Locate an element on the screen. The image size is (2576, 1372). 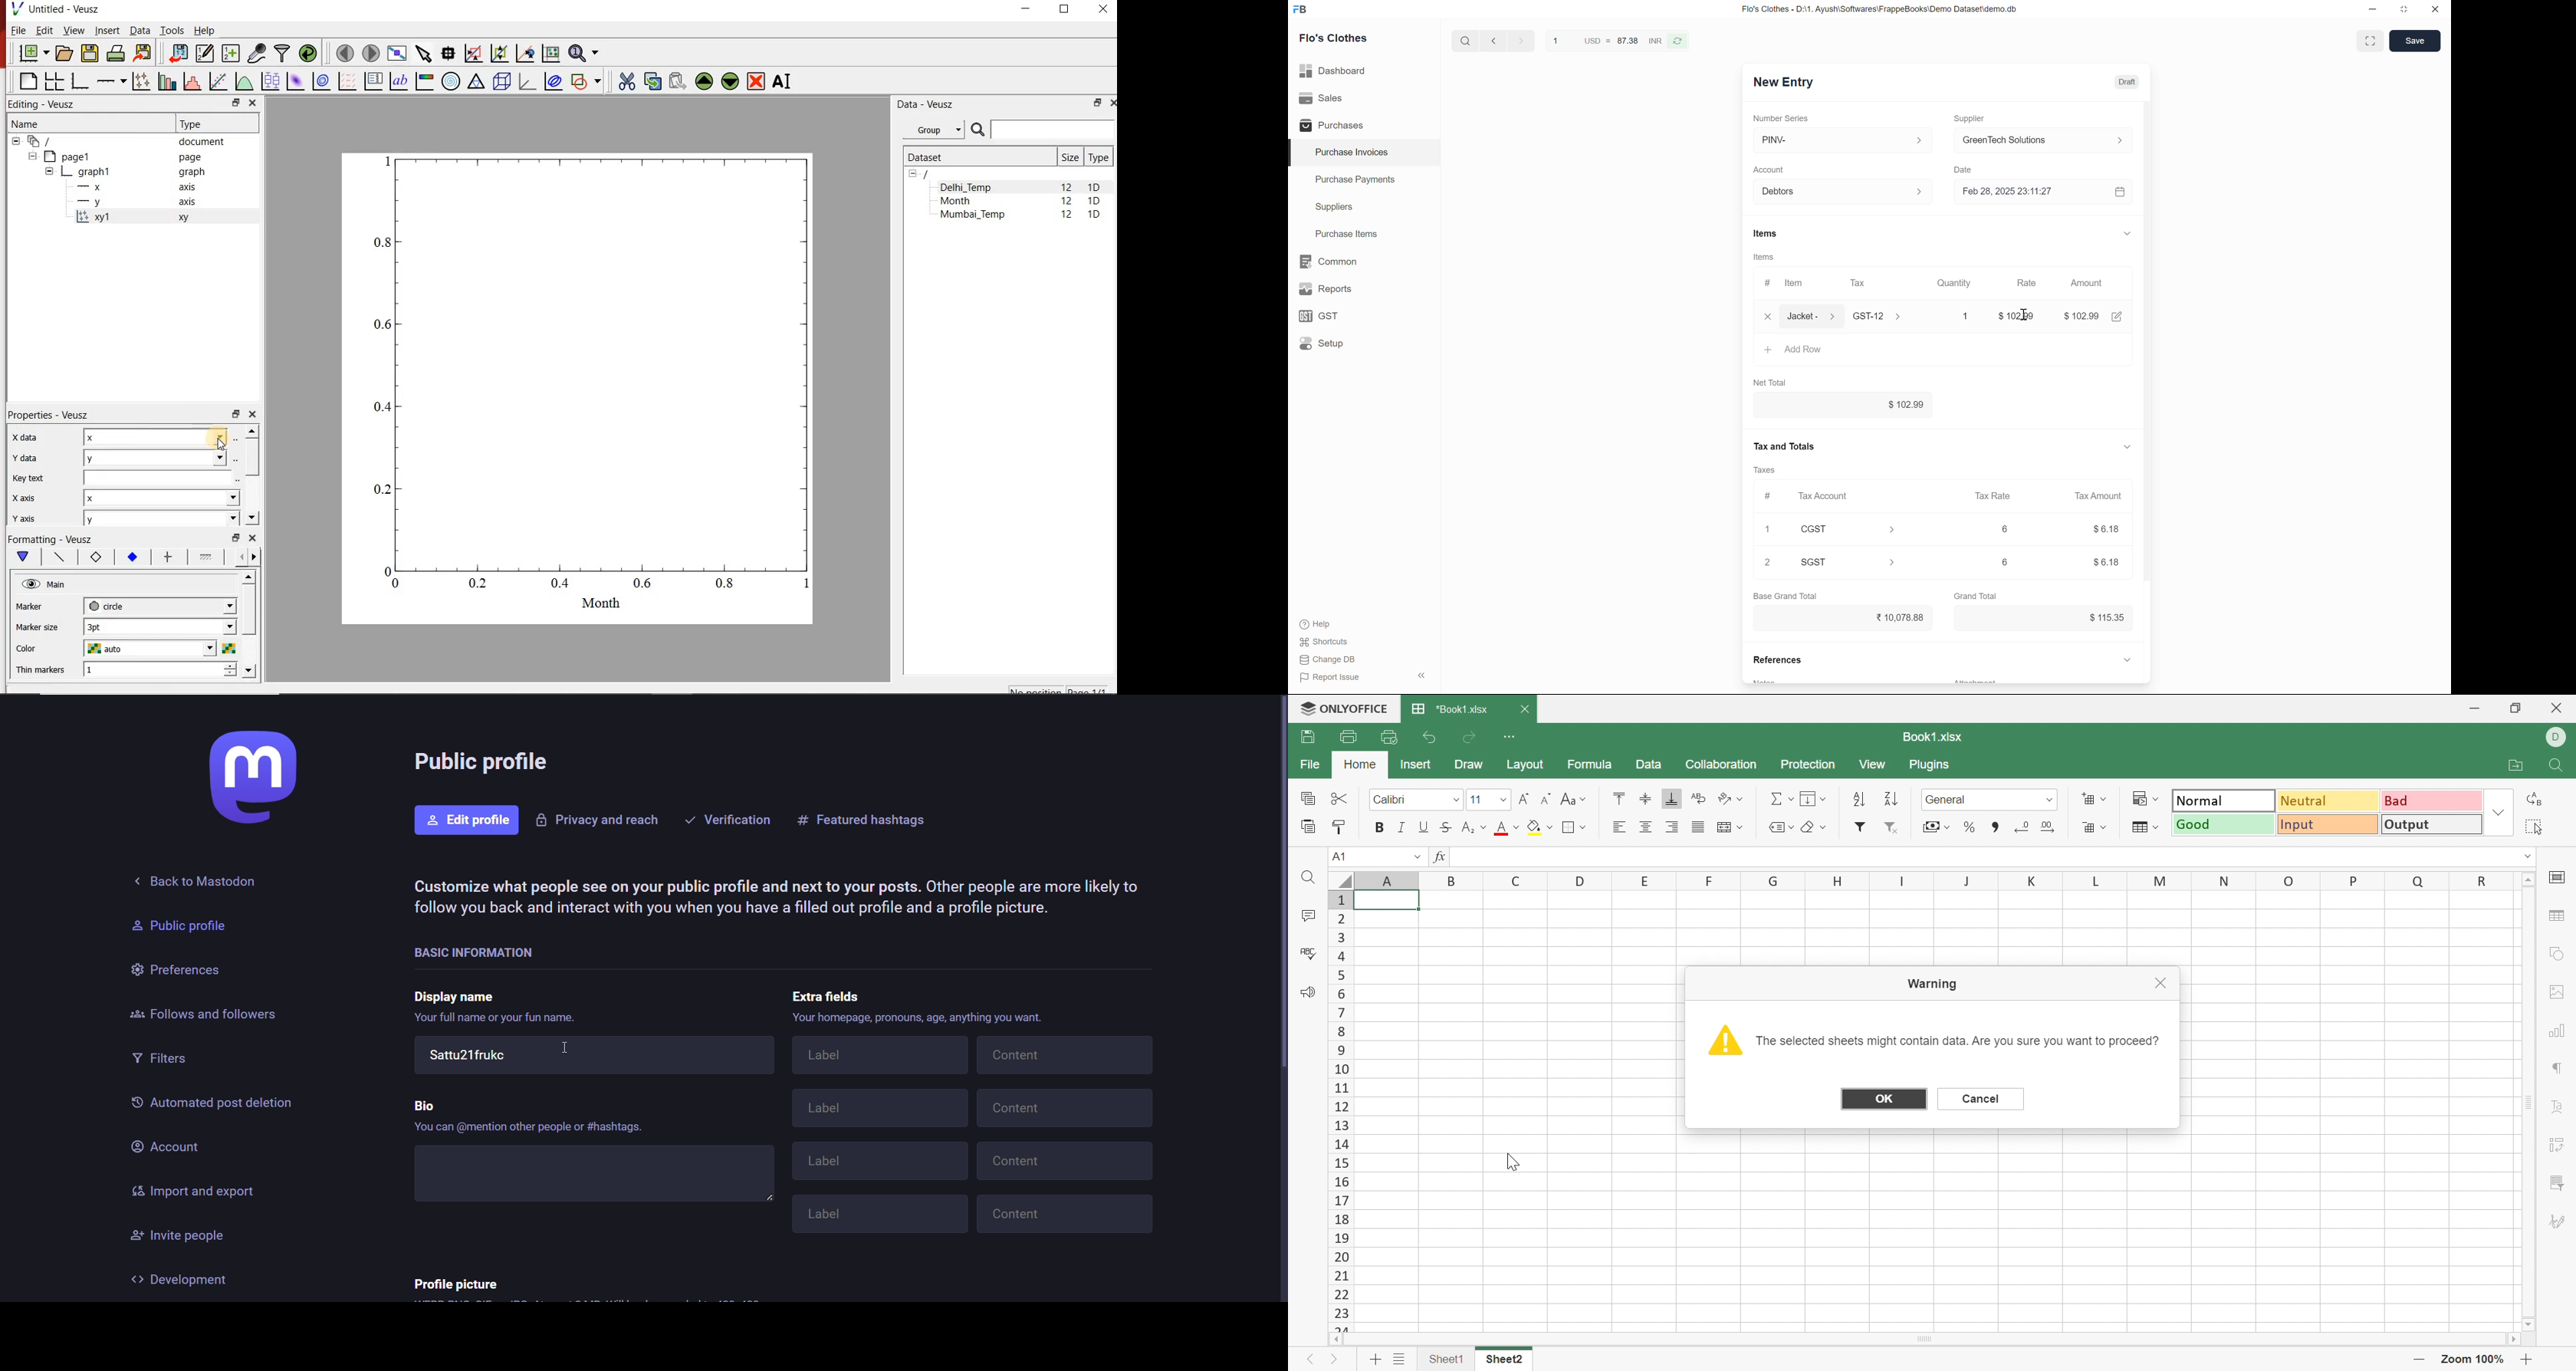
Redo is located at coordinates (1471, 738).